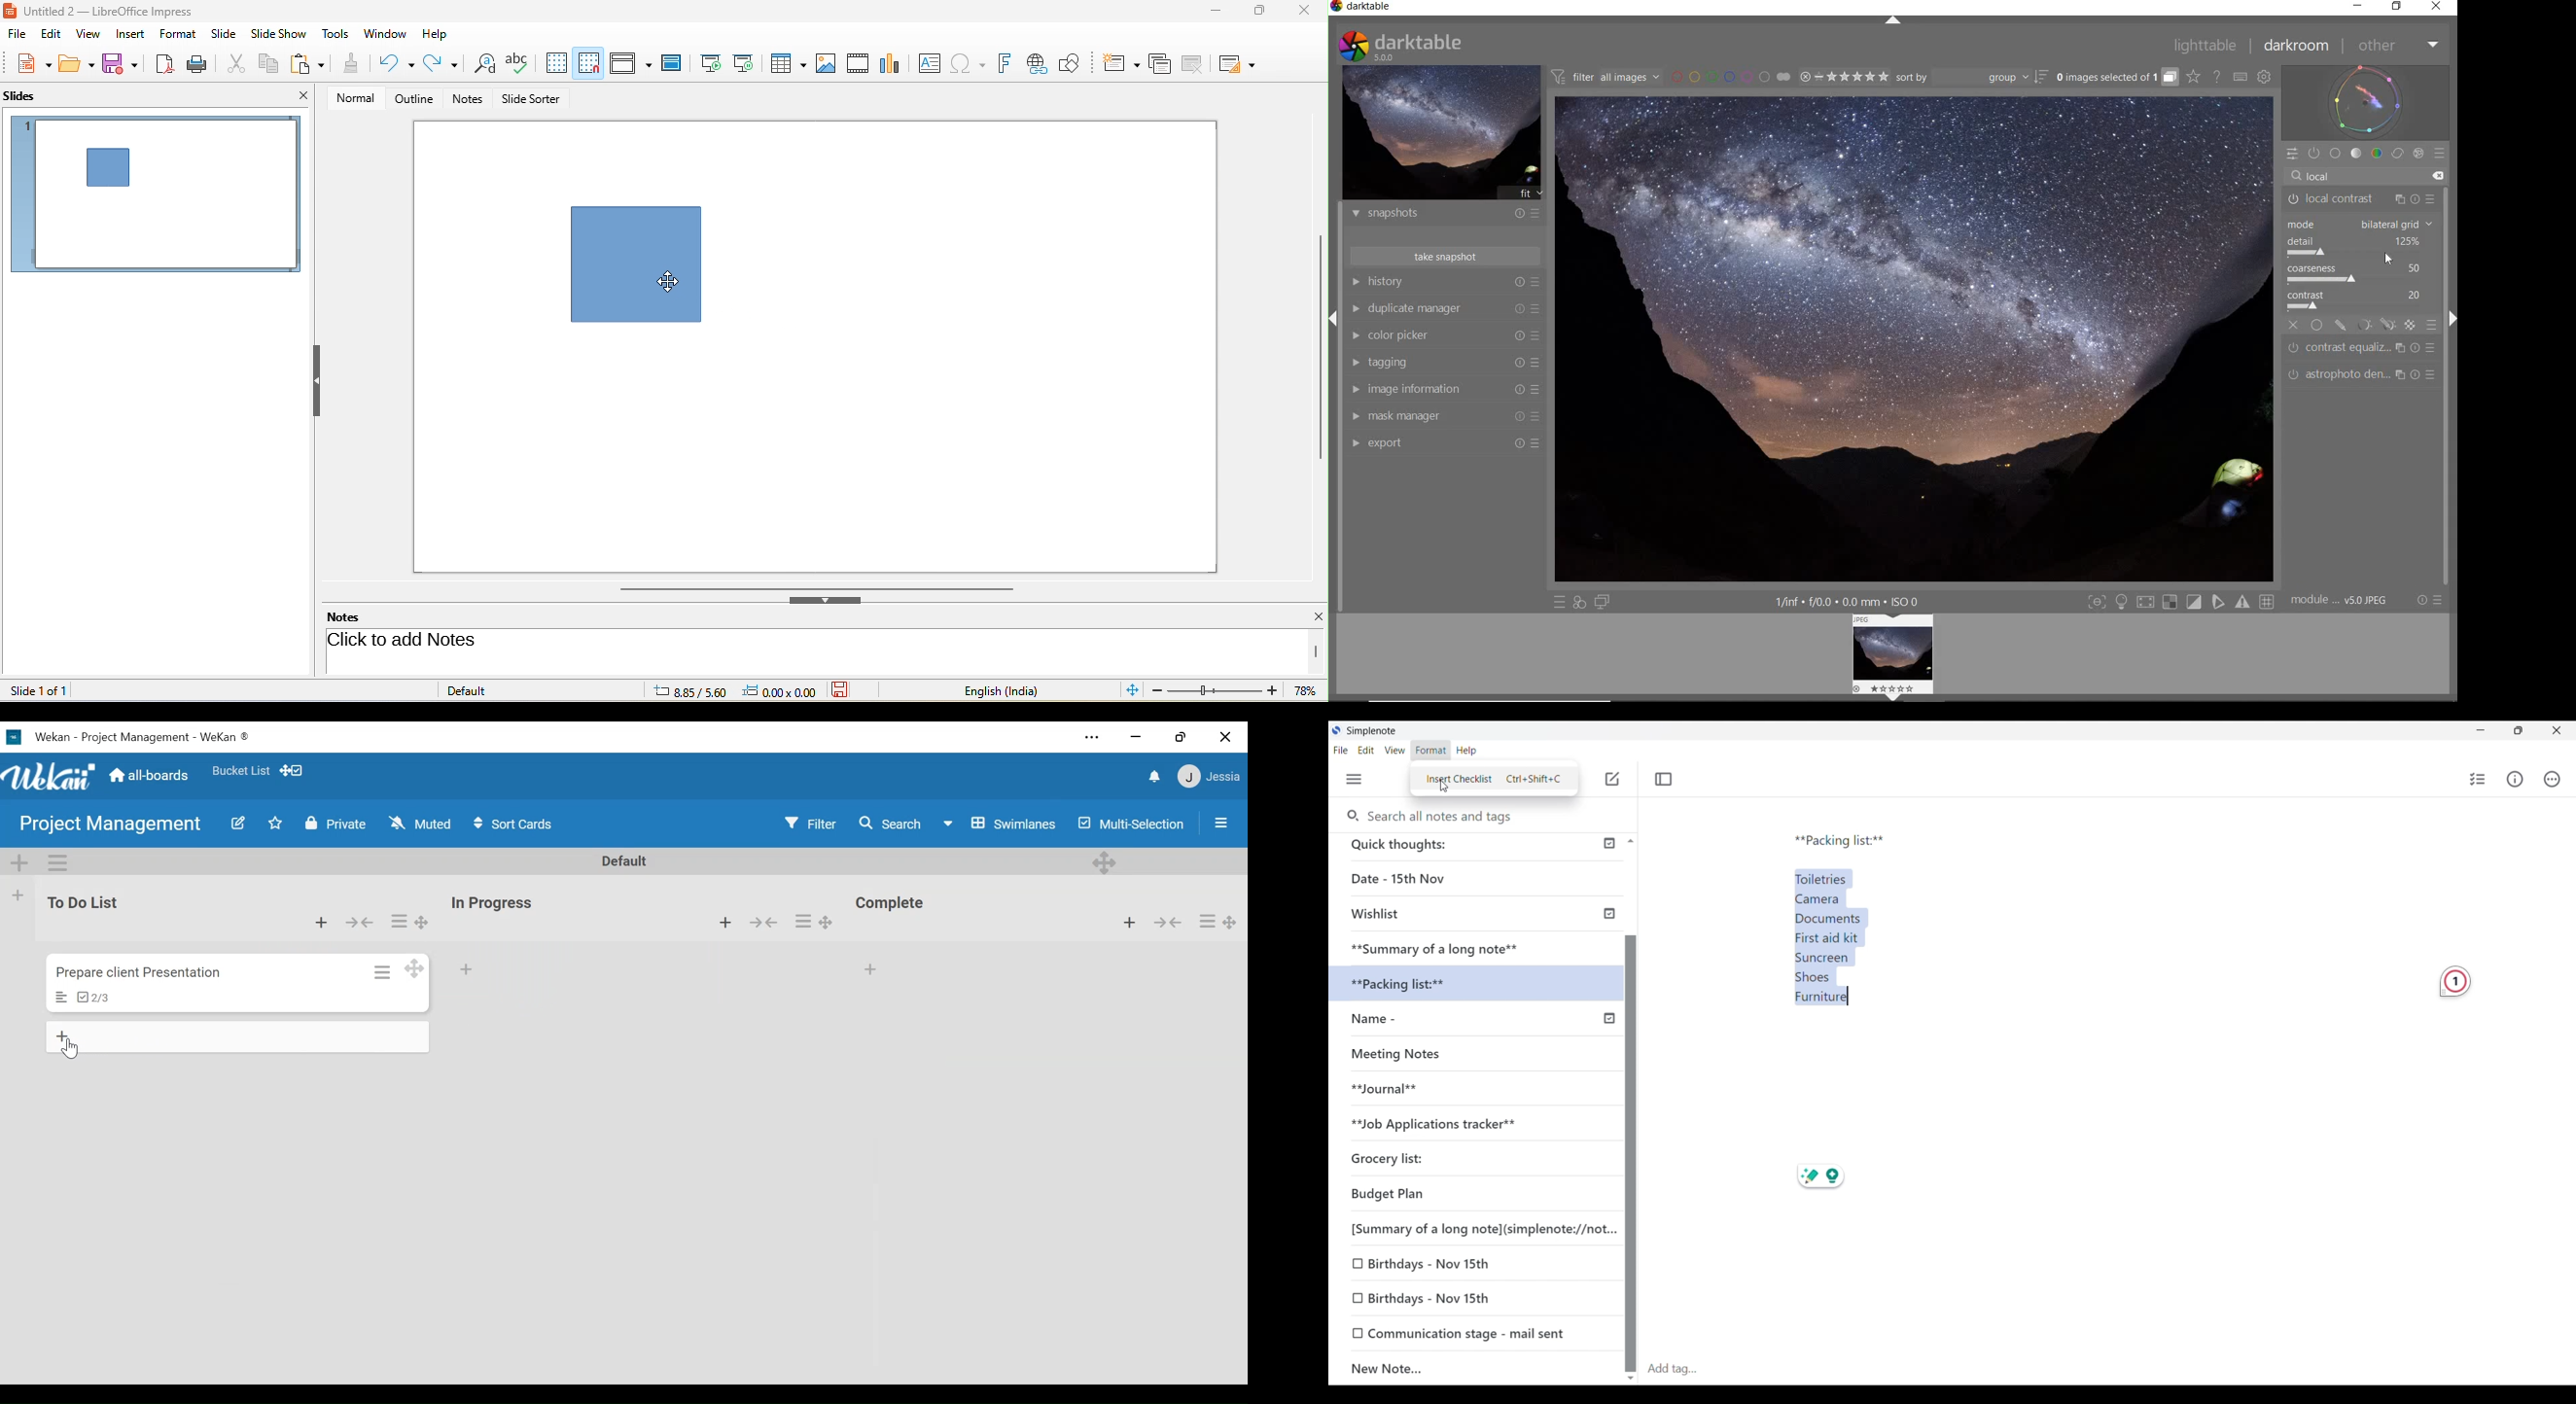 The width and height of the screenshot is (2576, 1428). Describe the element at coordinates (1518, 417) in the screenshot. I see `Reset` at that location.